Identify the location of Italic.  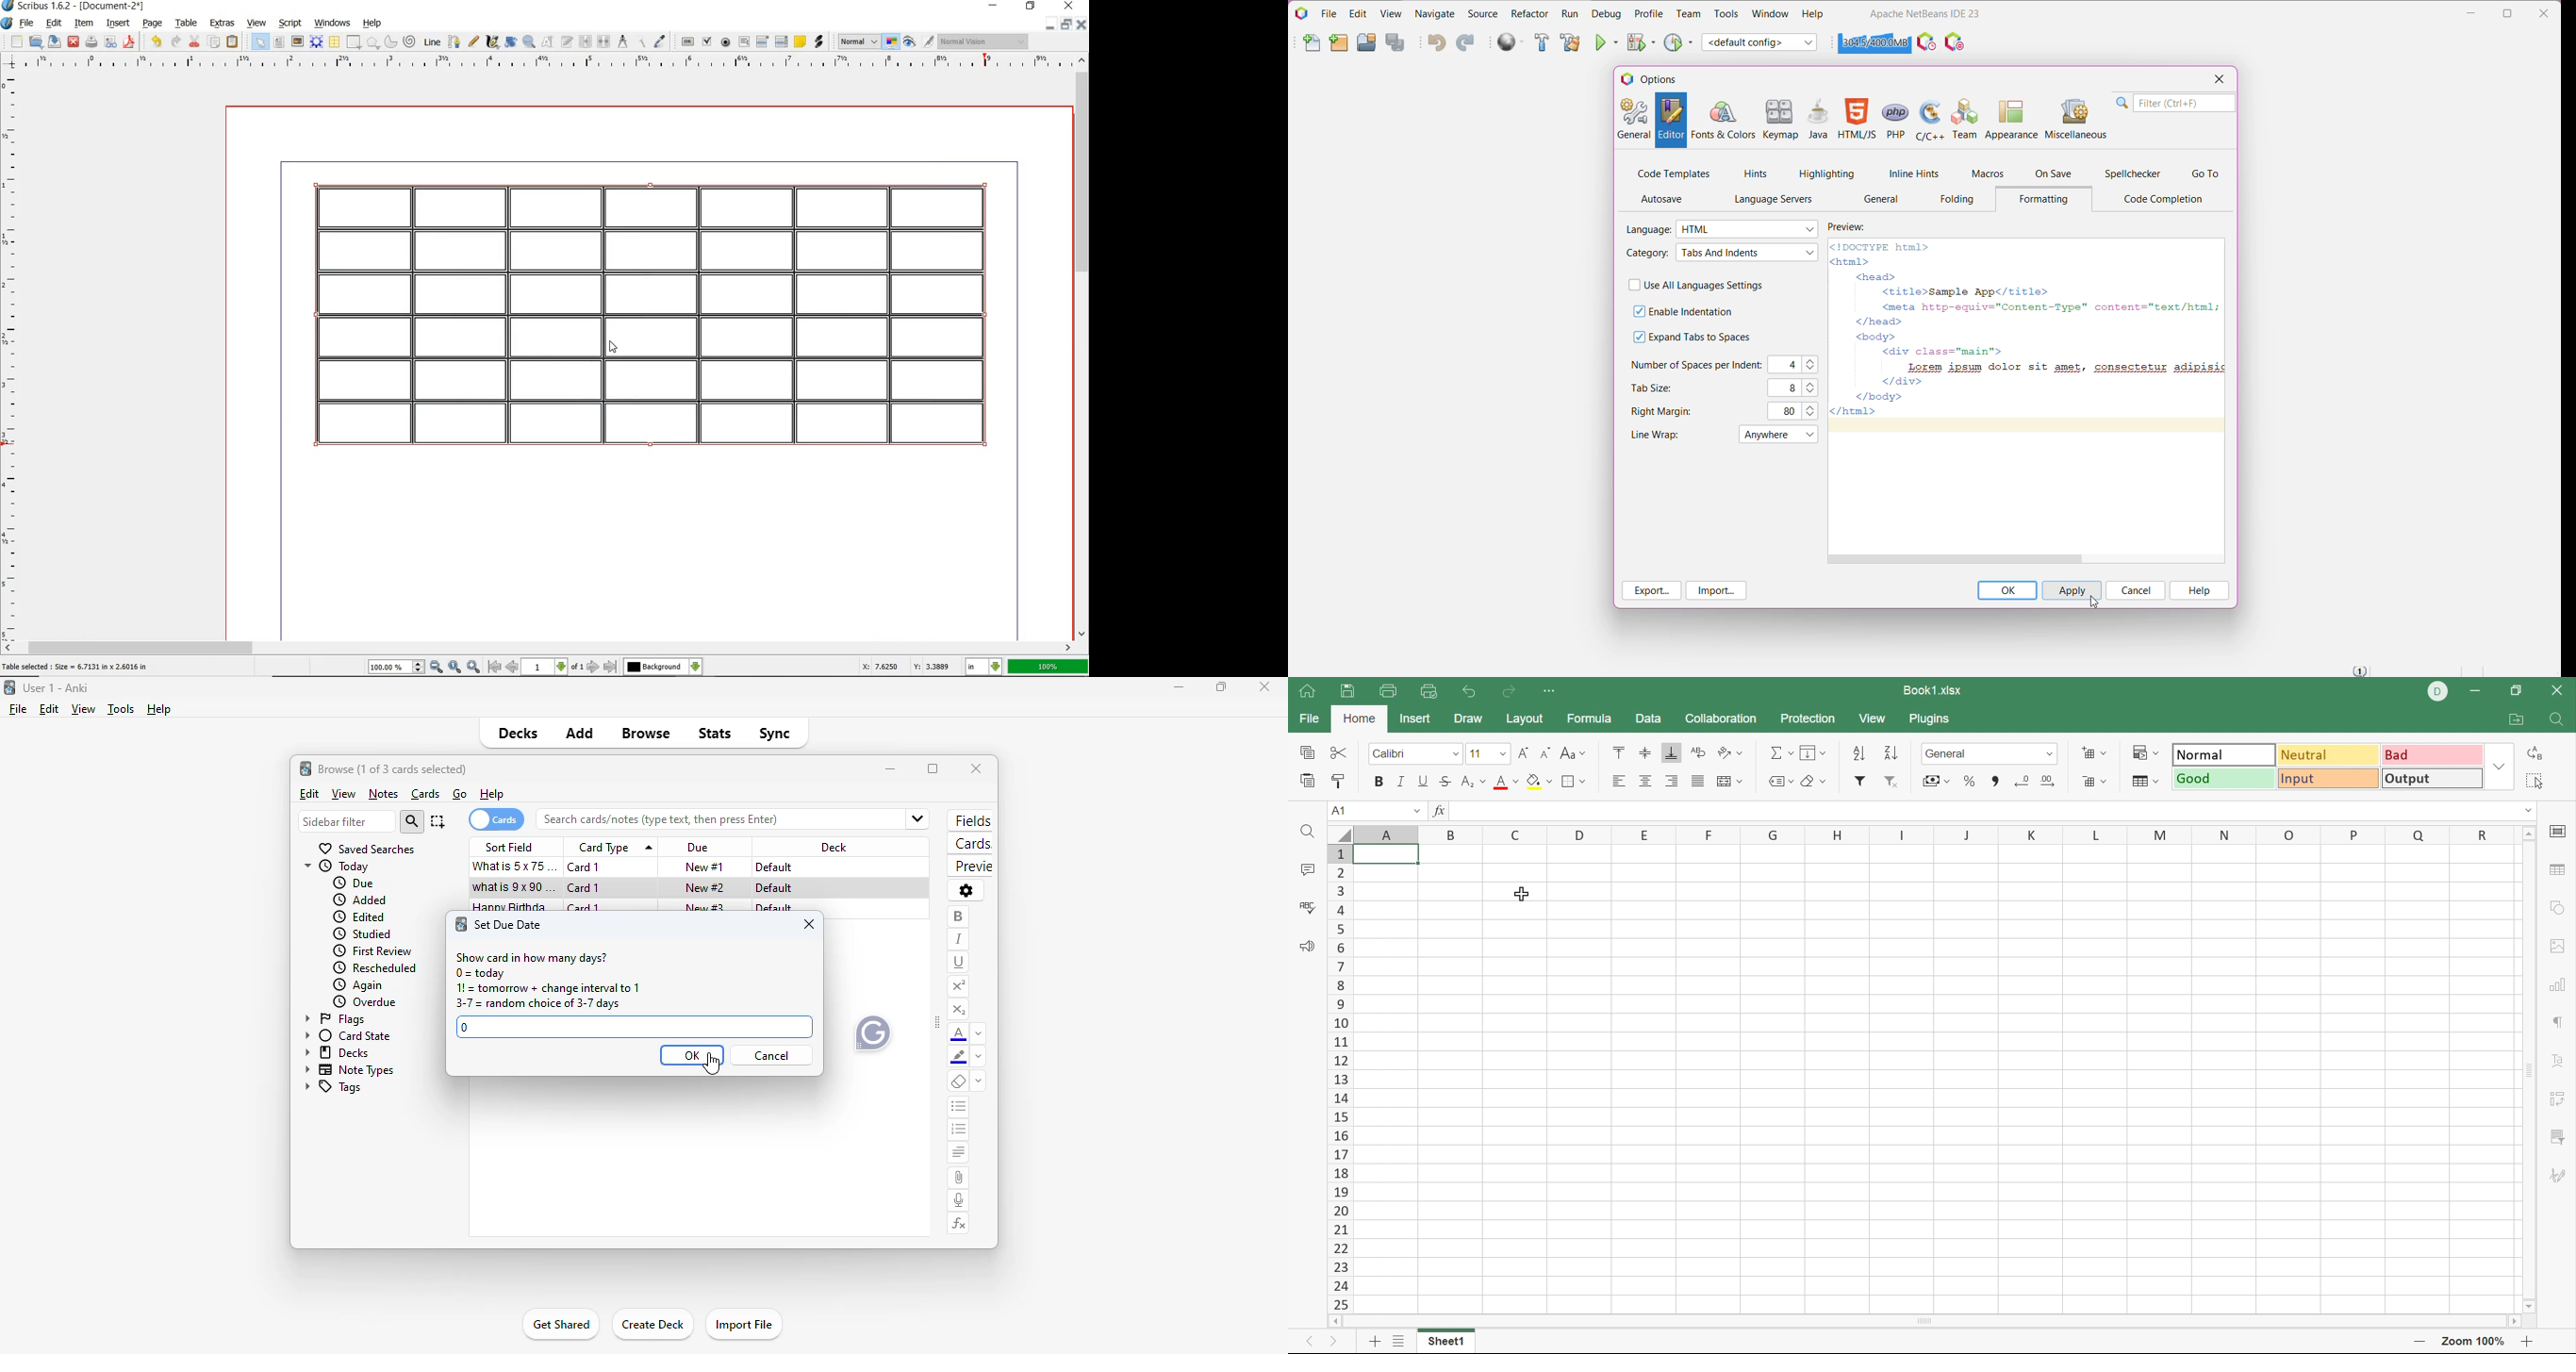
(1400, 780).